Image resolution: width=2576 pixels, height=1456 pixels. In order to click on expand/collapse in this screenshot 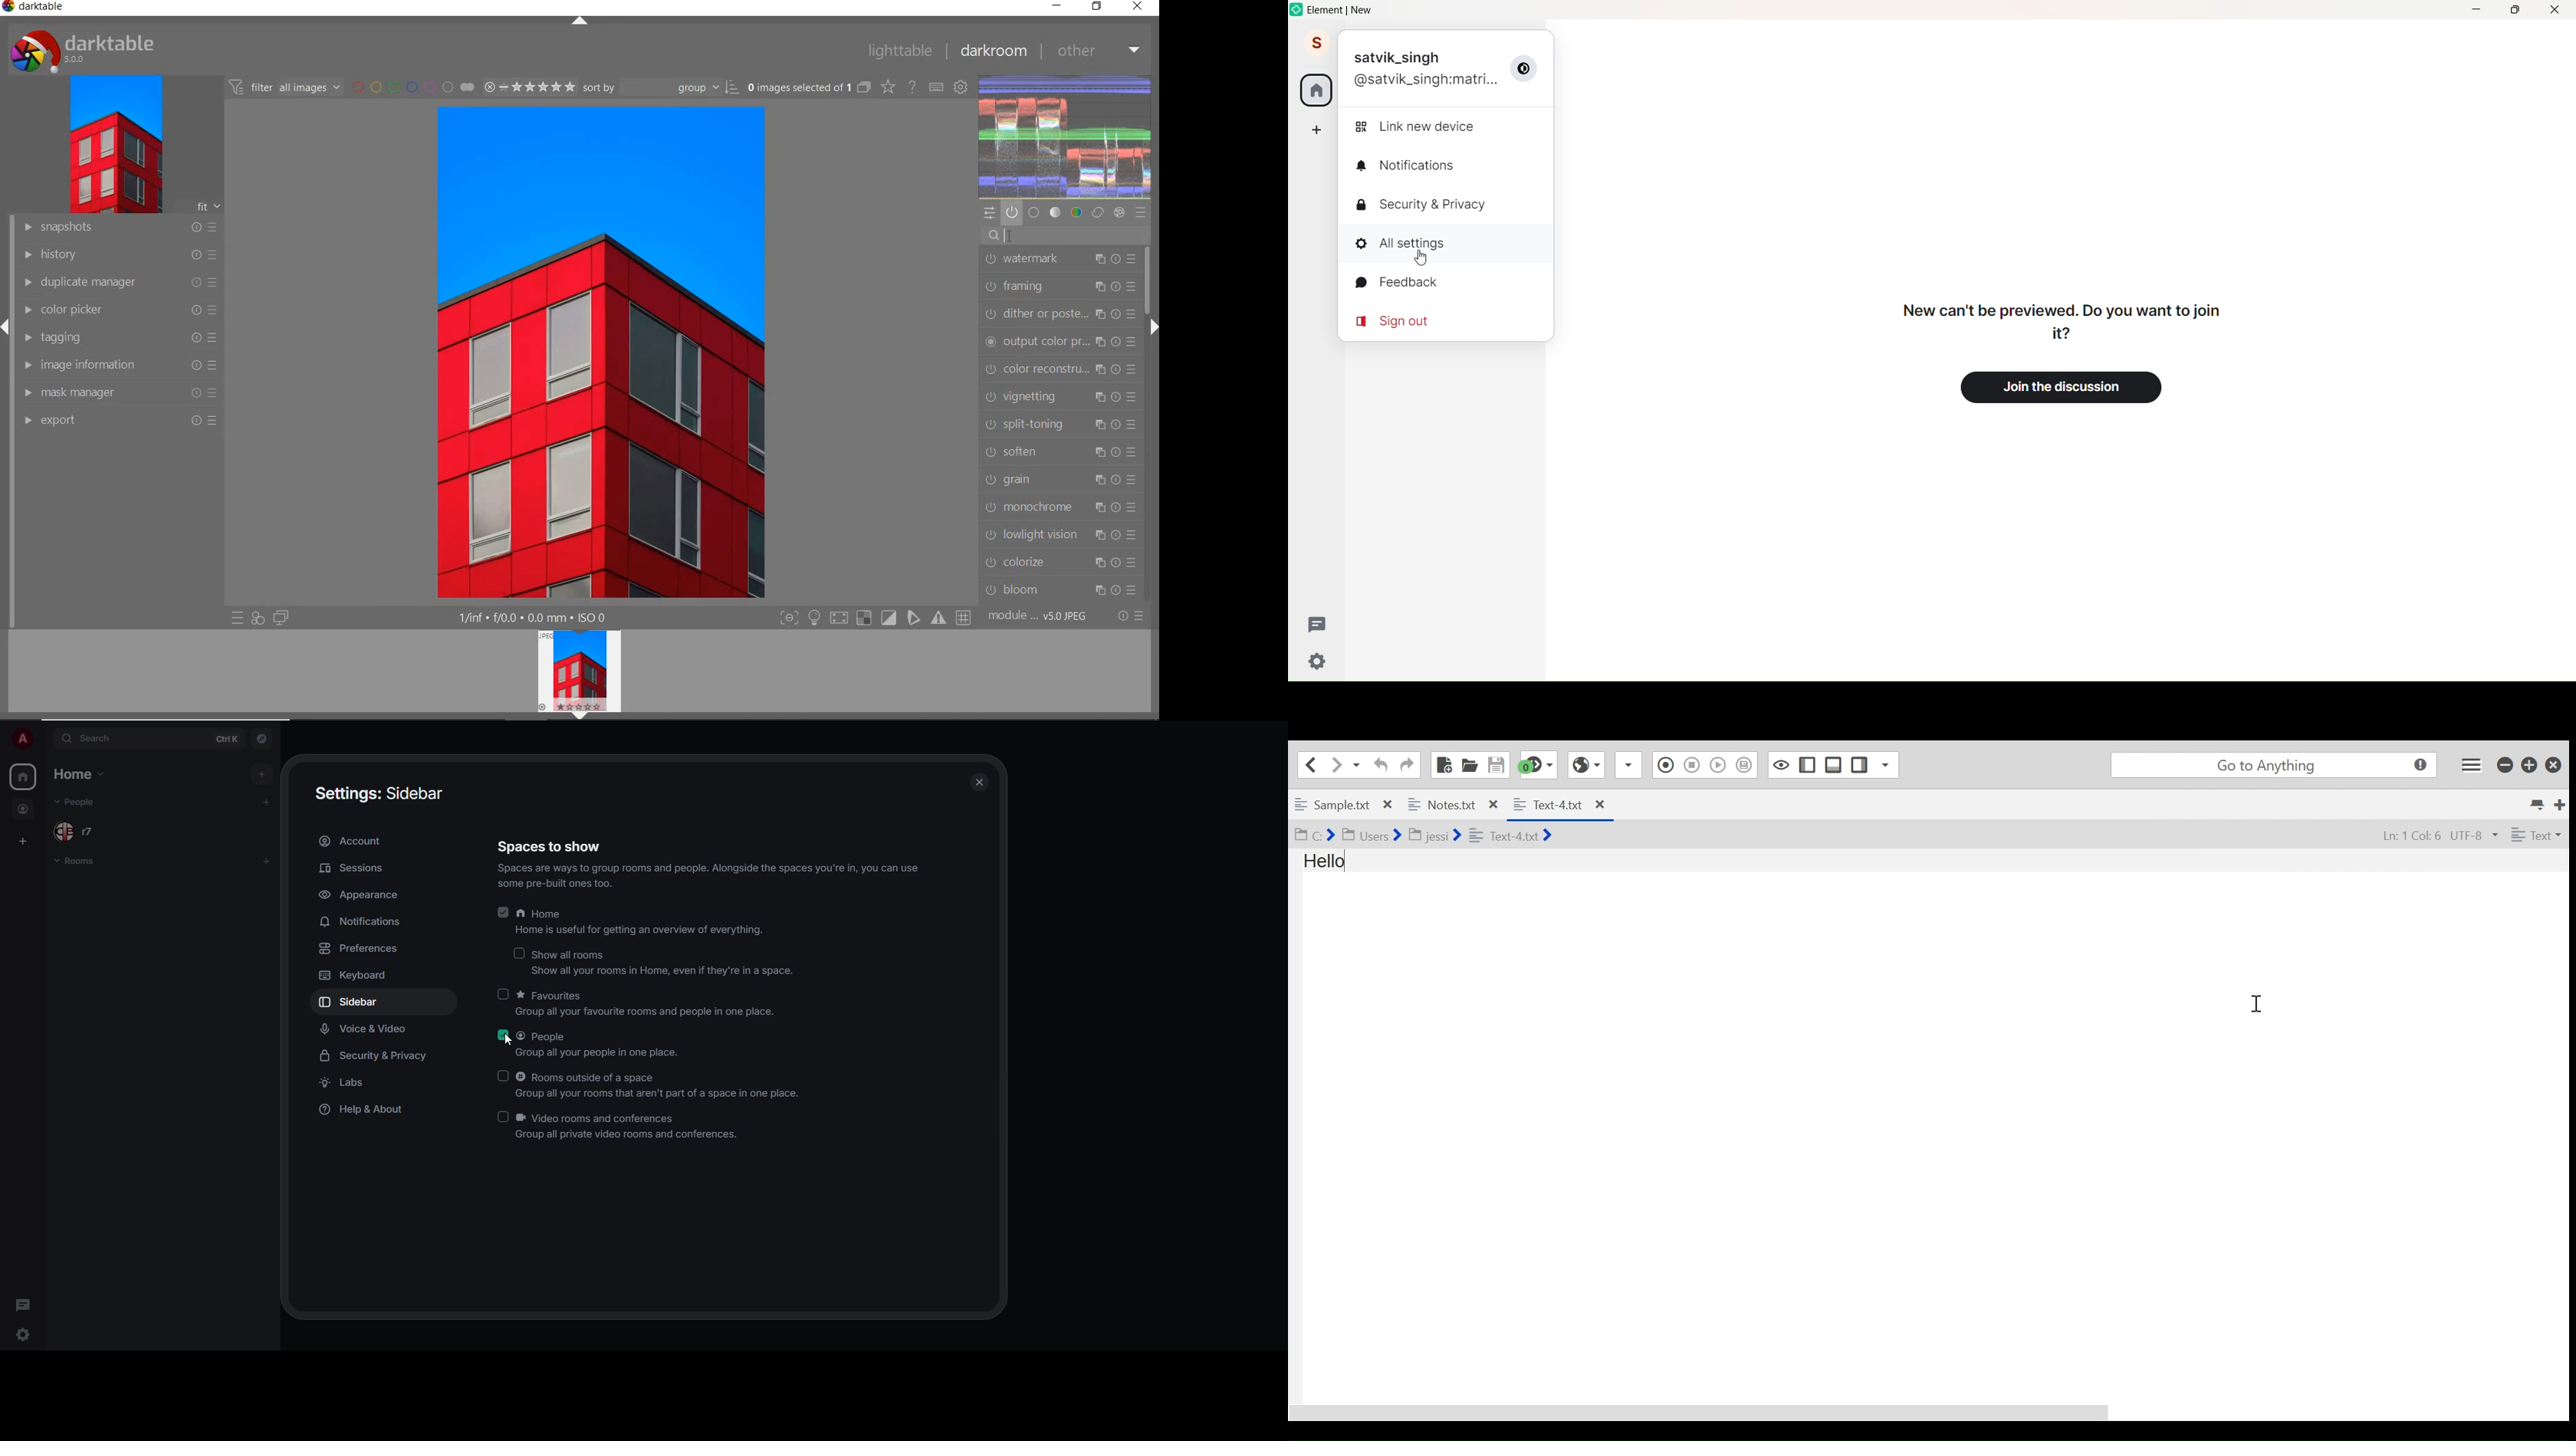, I will do `click(581, 716)`.